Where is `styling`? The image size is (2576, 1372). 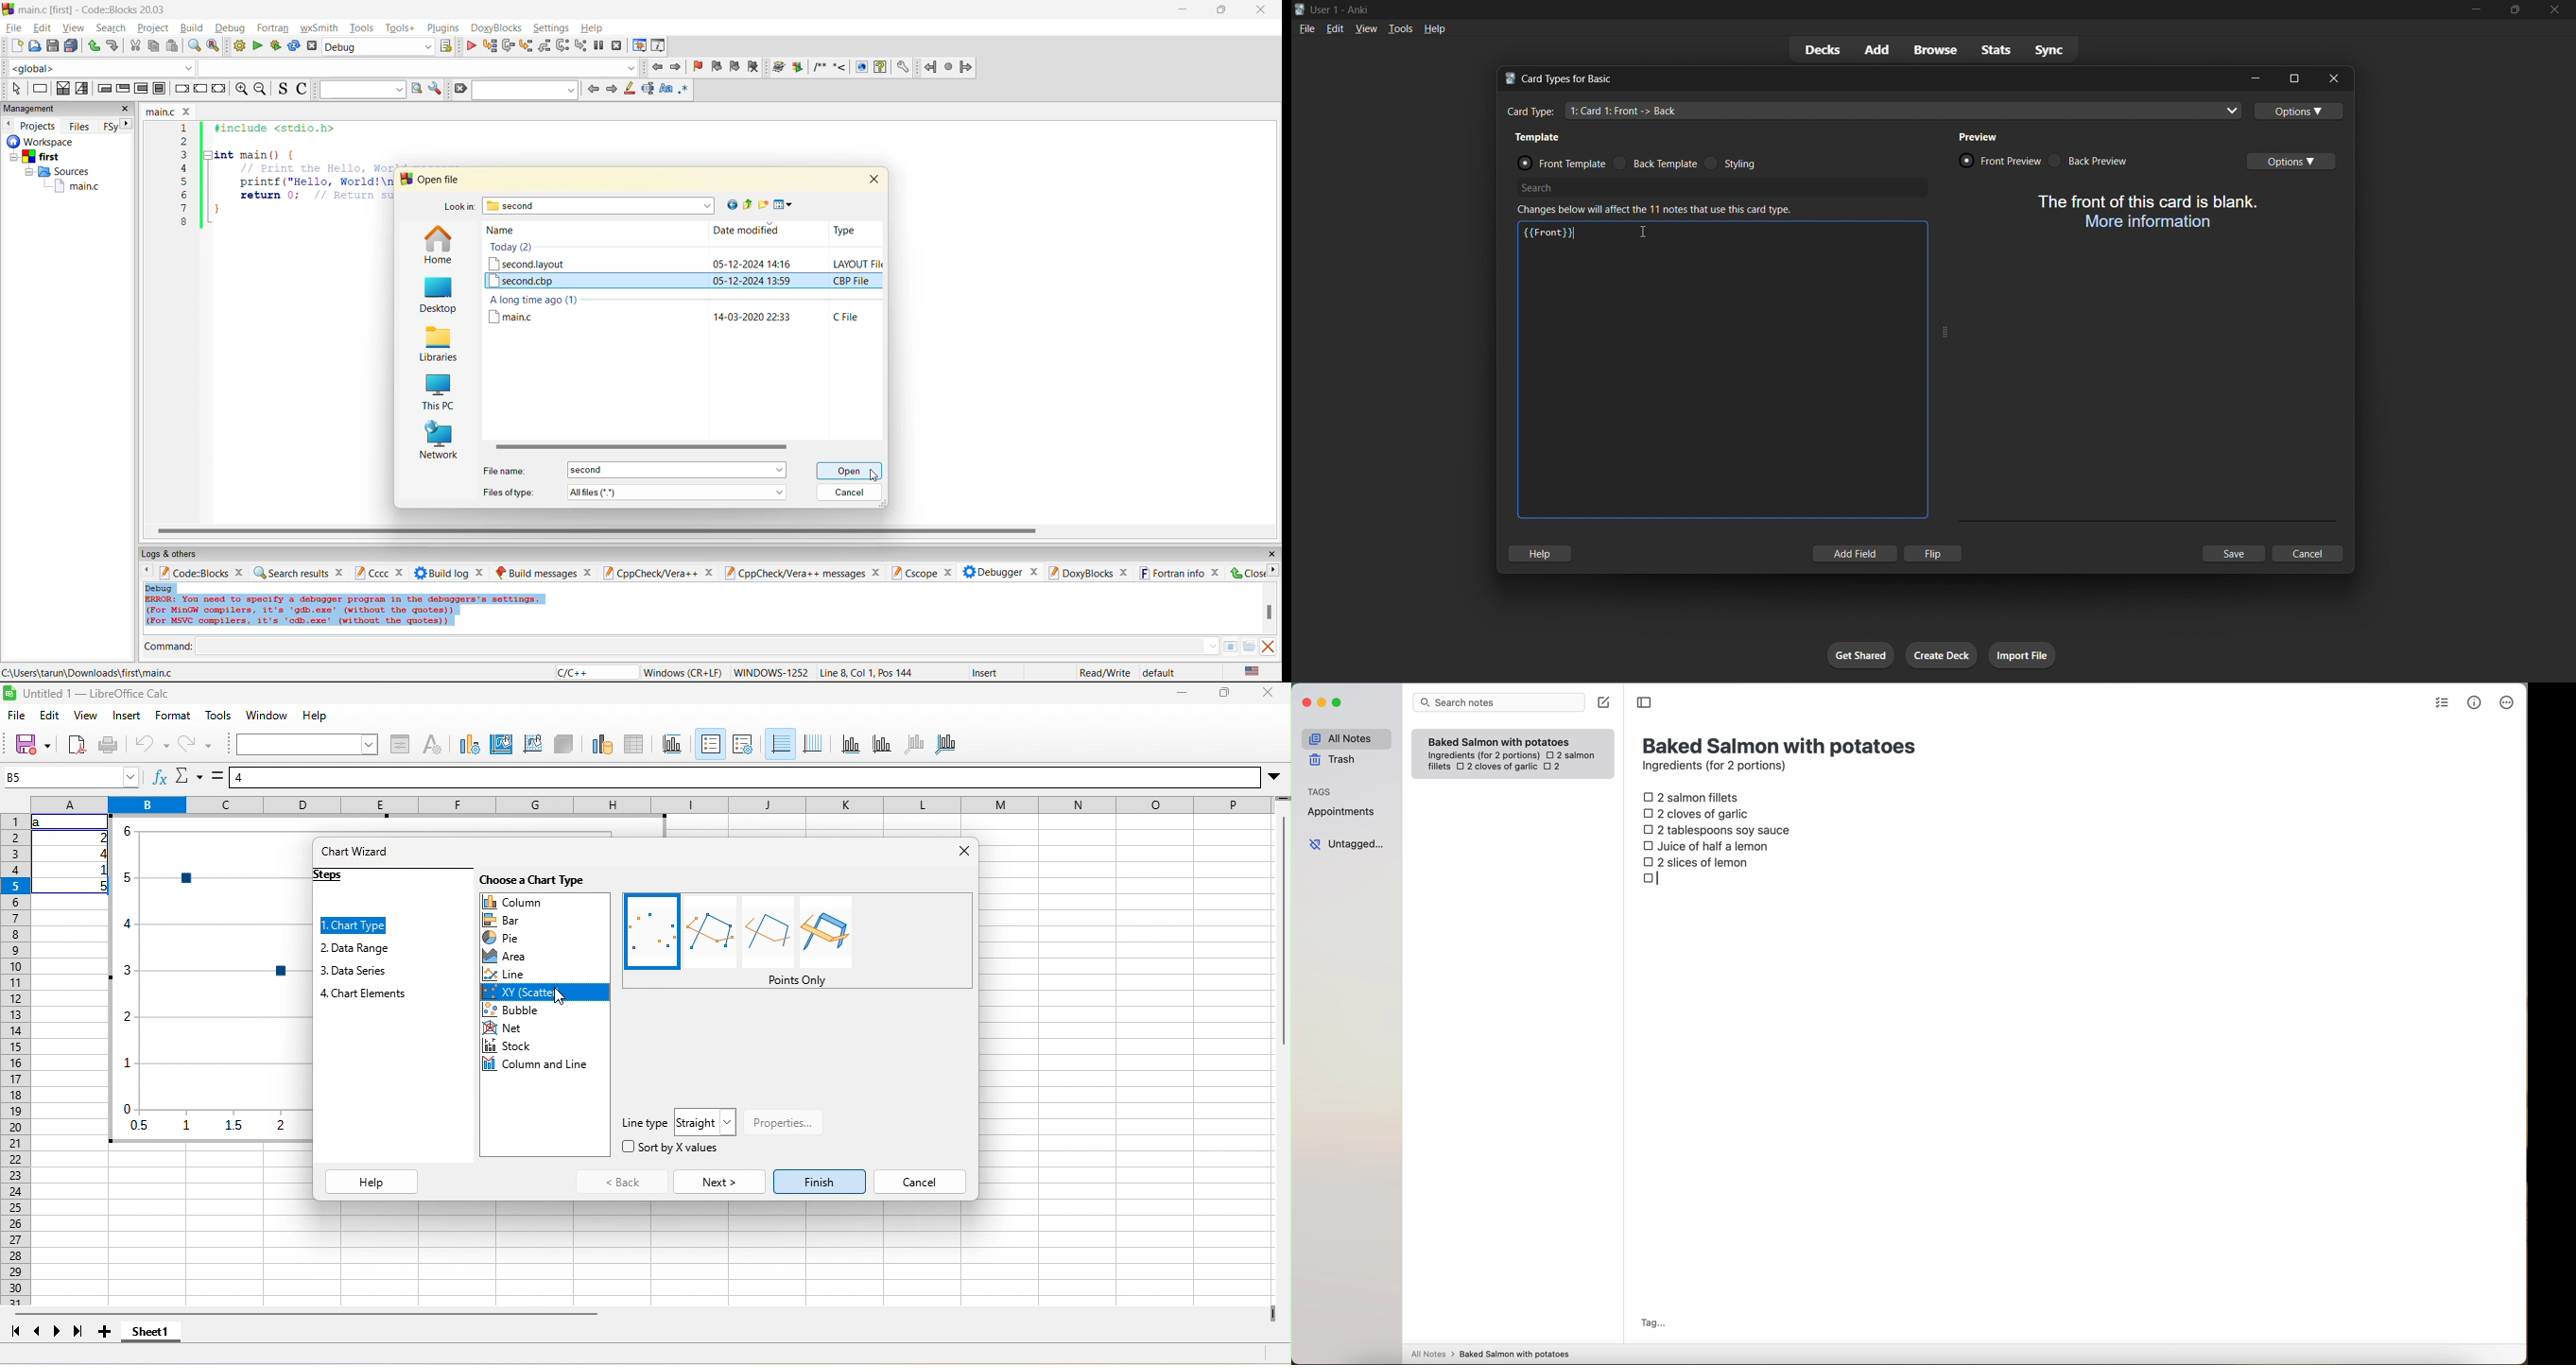
styling is located at coordinates (1748, 164).